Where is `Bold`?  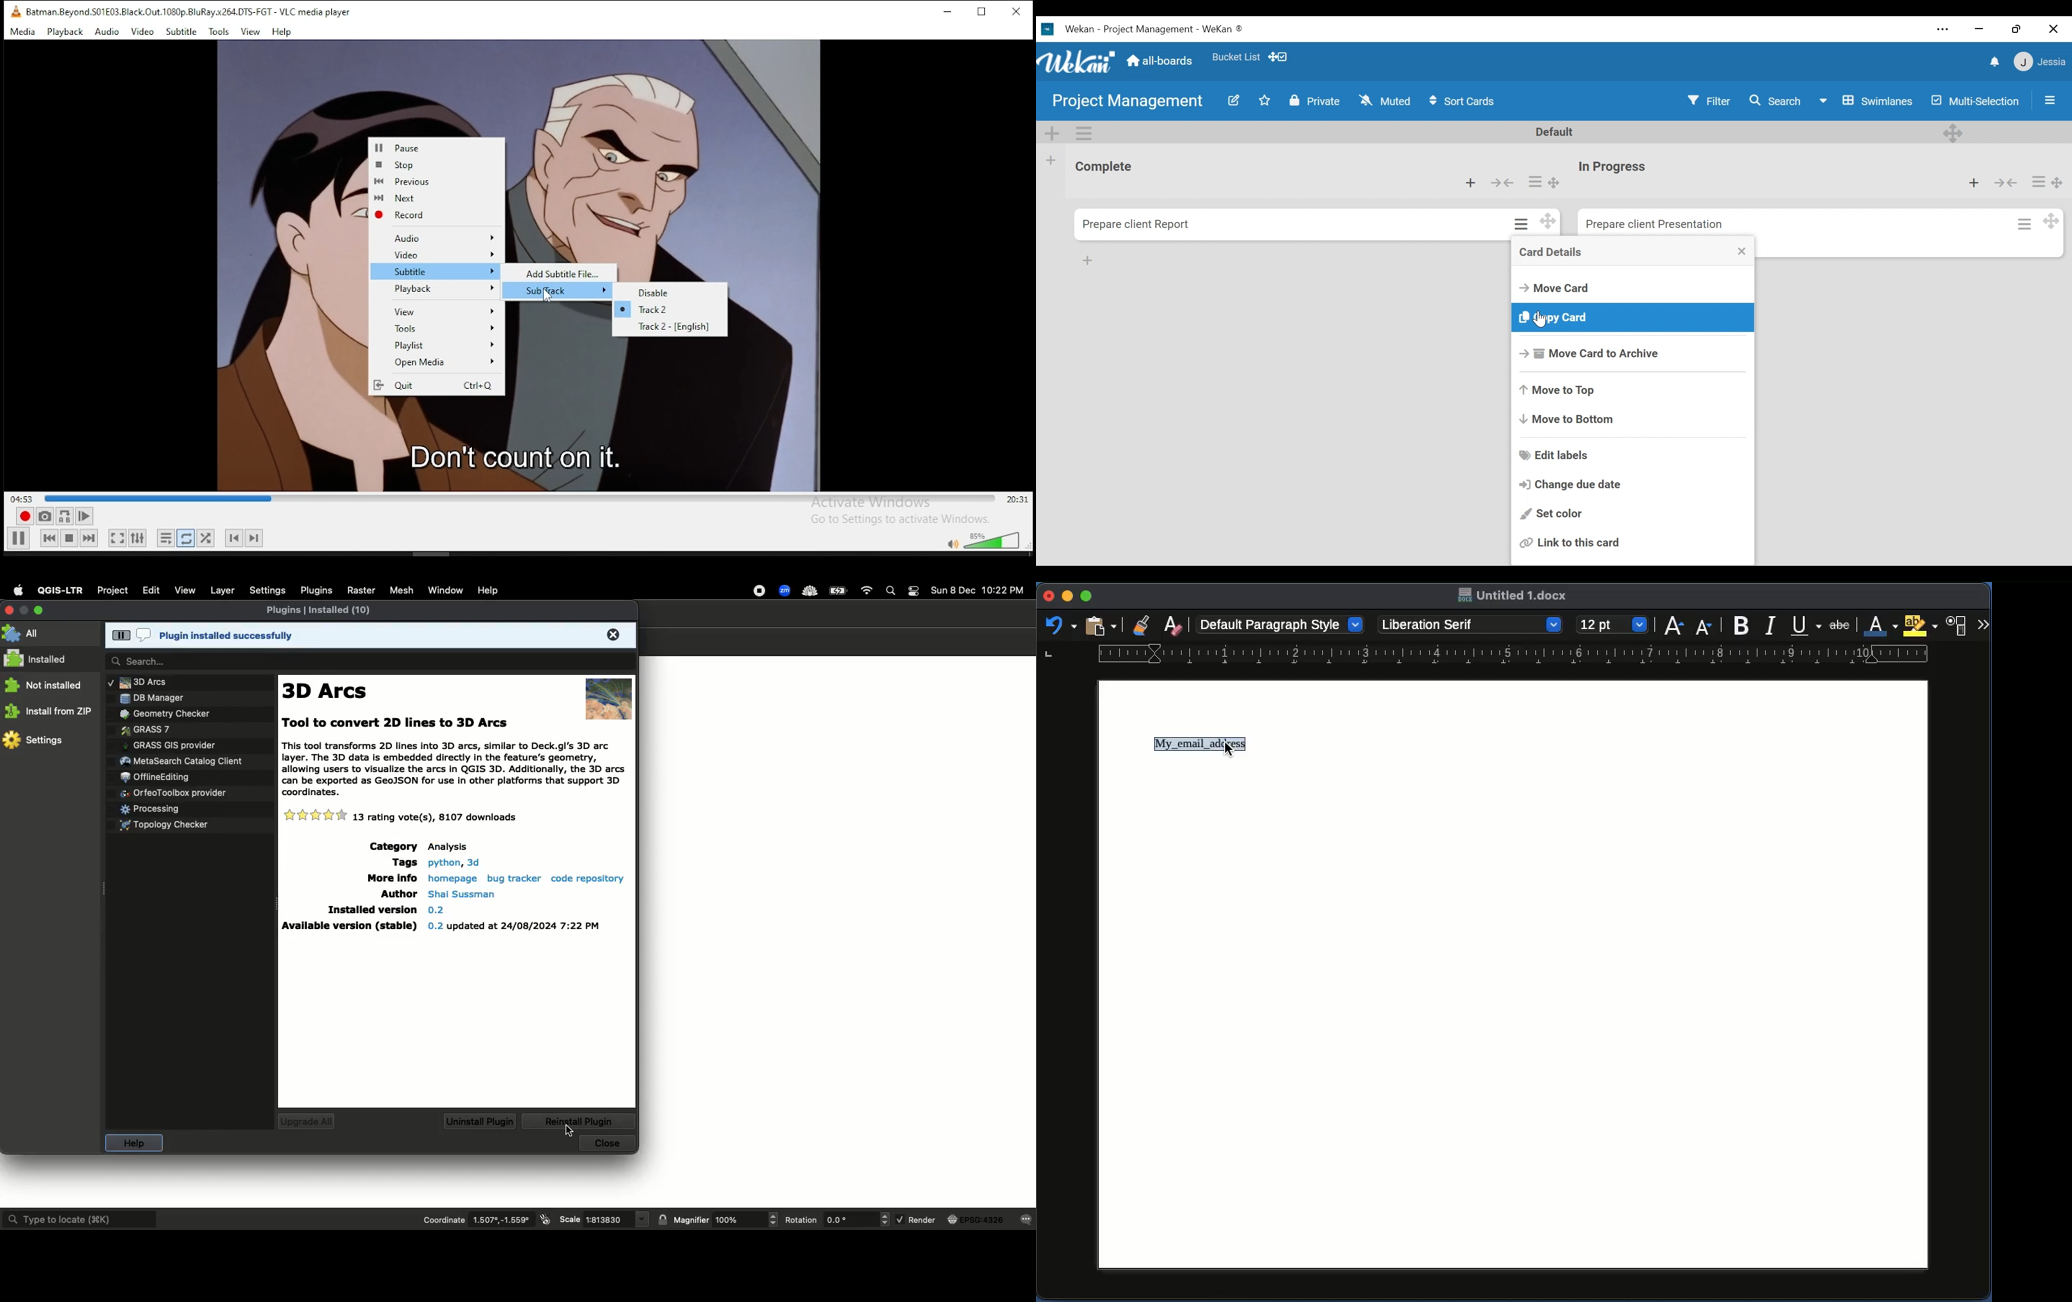 Bold is located at coordinates (1742, 625).